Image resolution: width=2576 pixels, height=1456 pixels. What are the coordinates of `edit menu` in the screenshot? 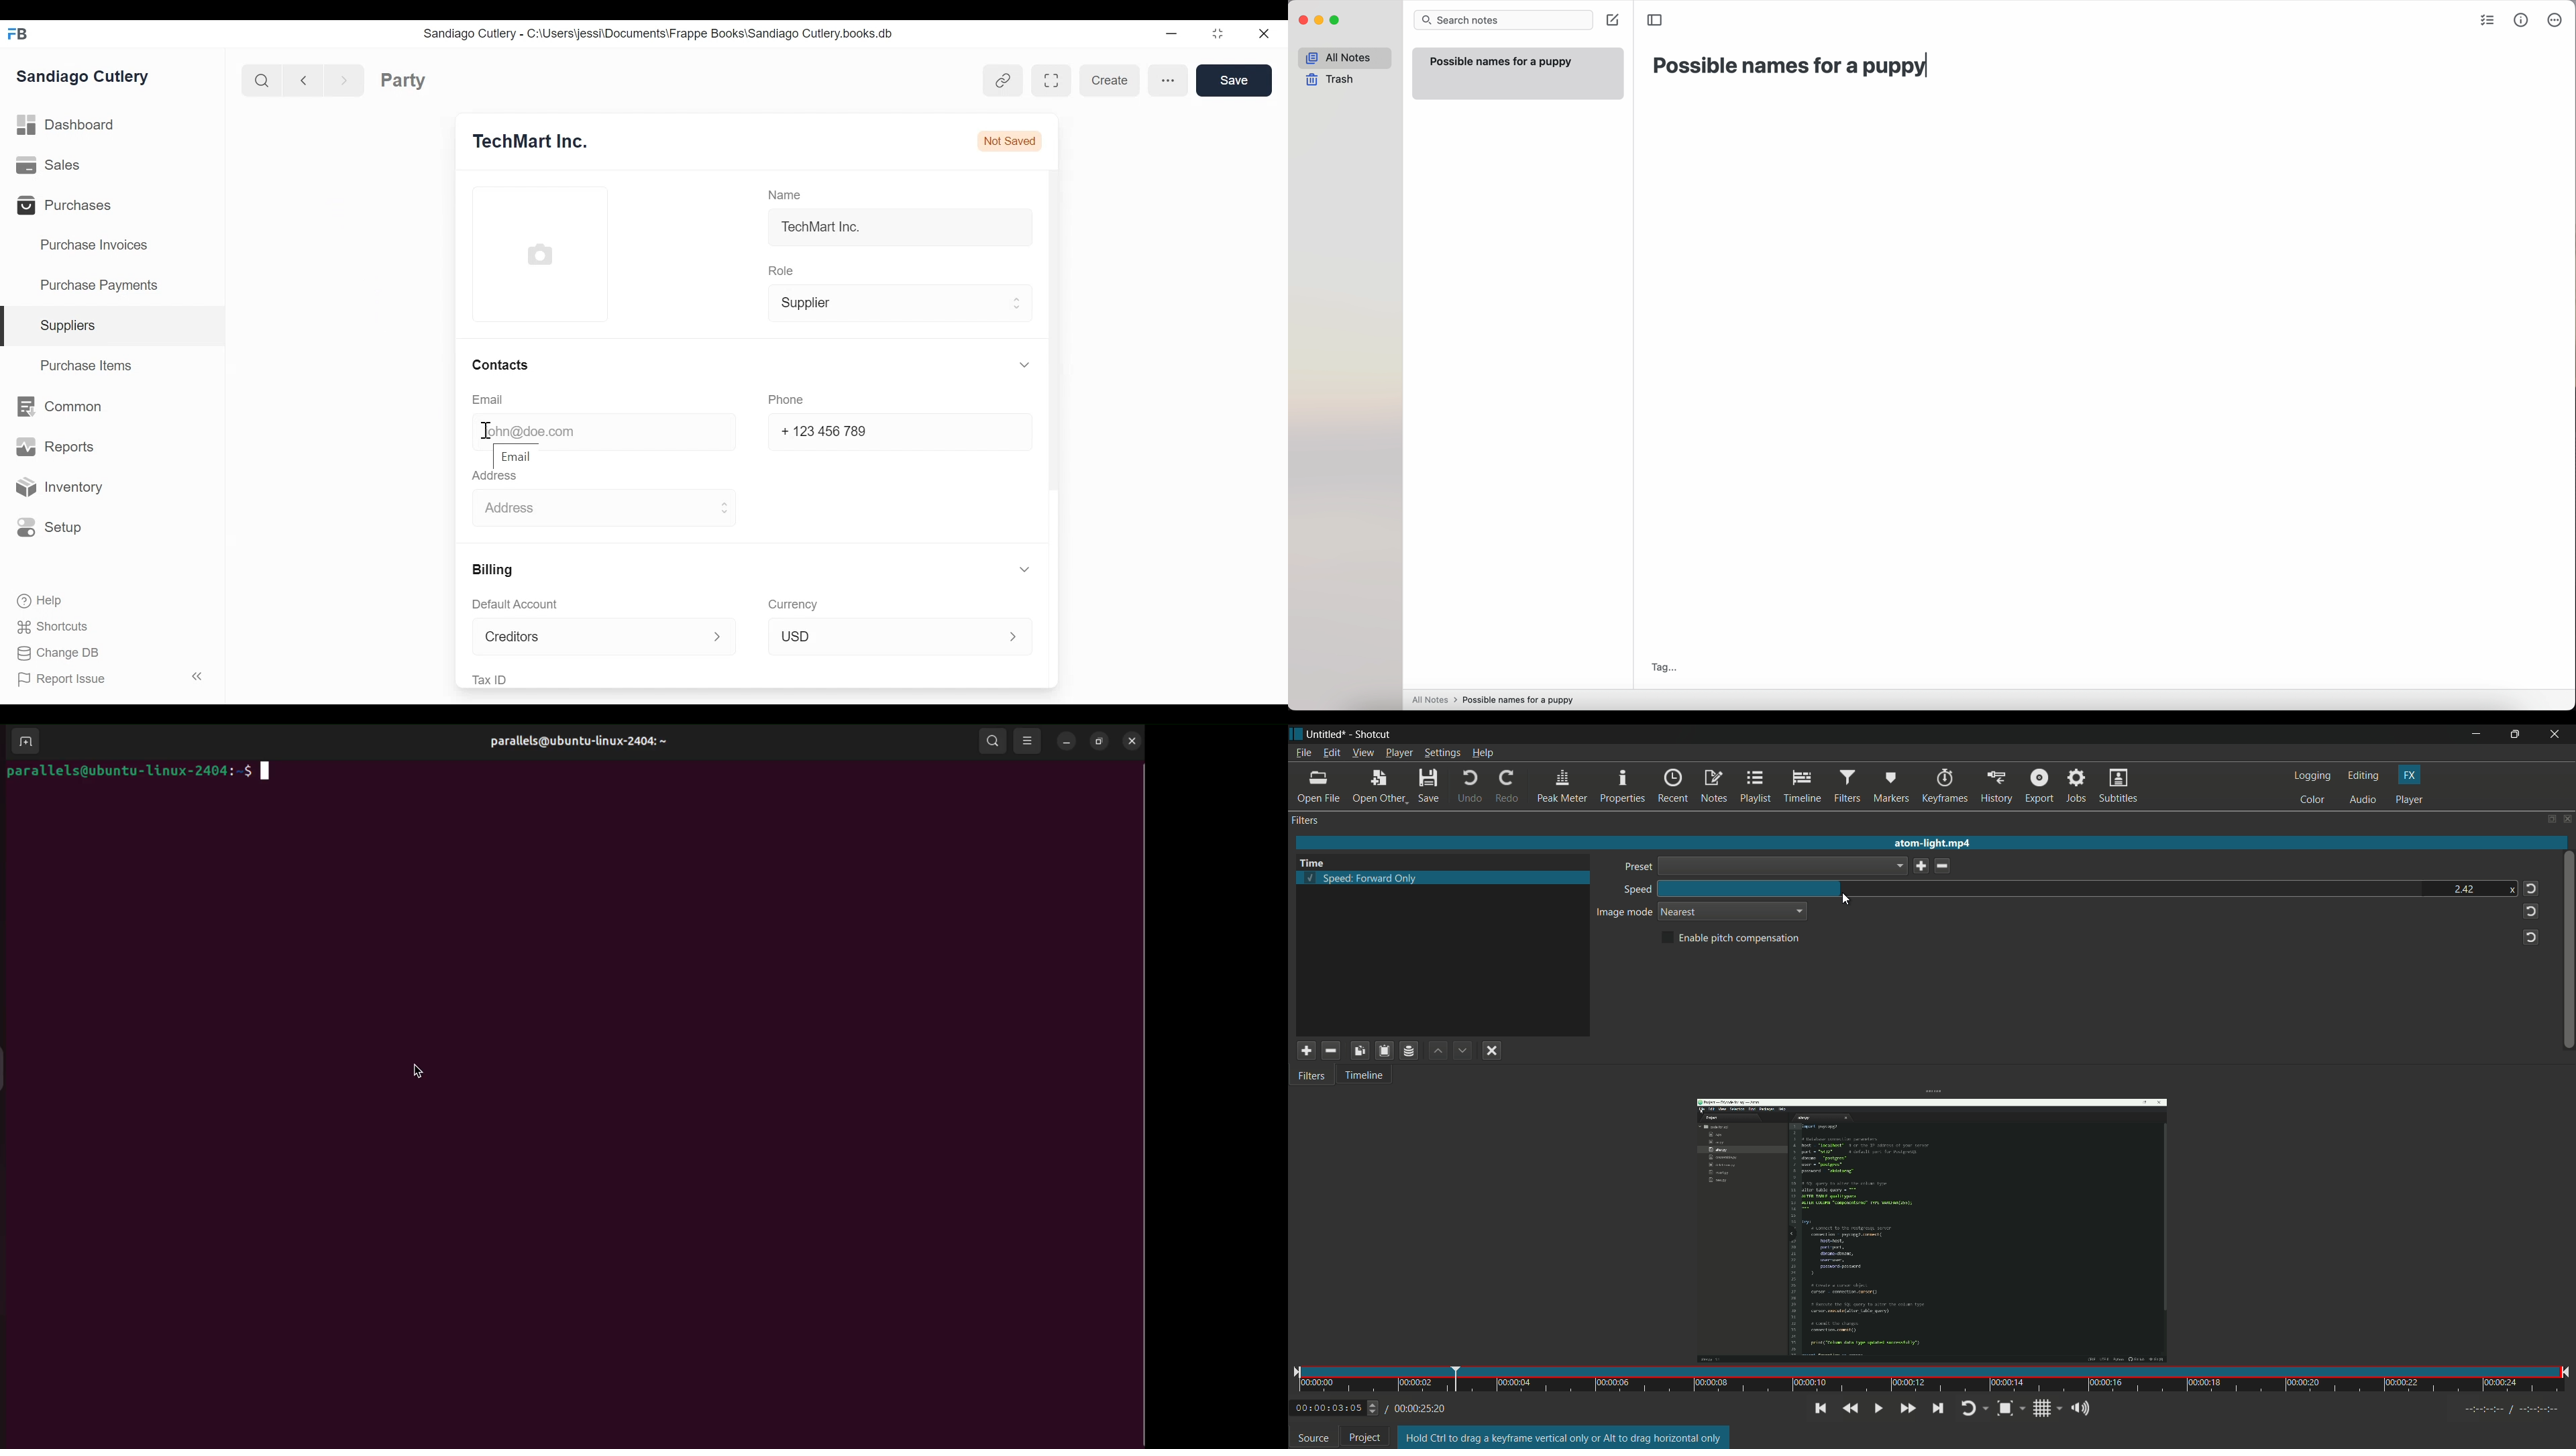 It's located at (1331, 753).